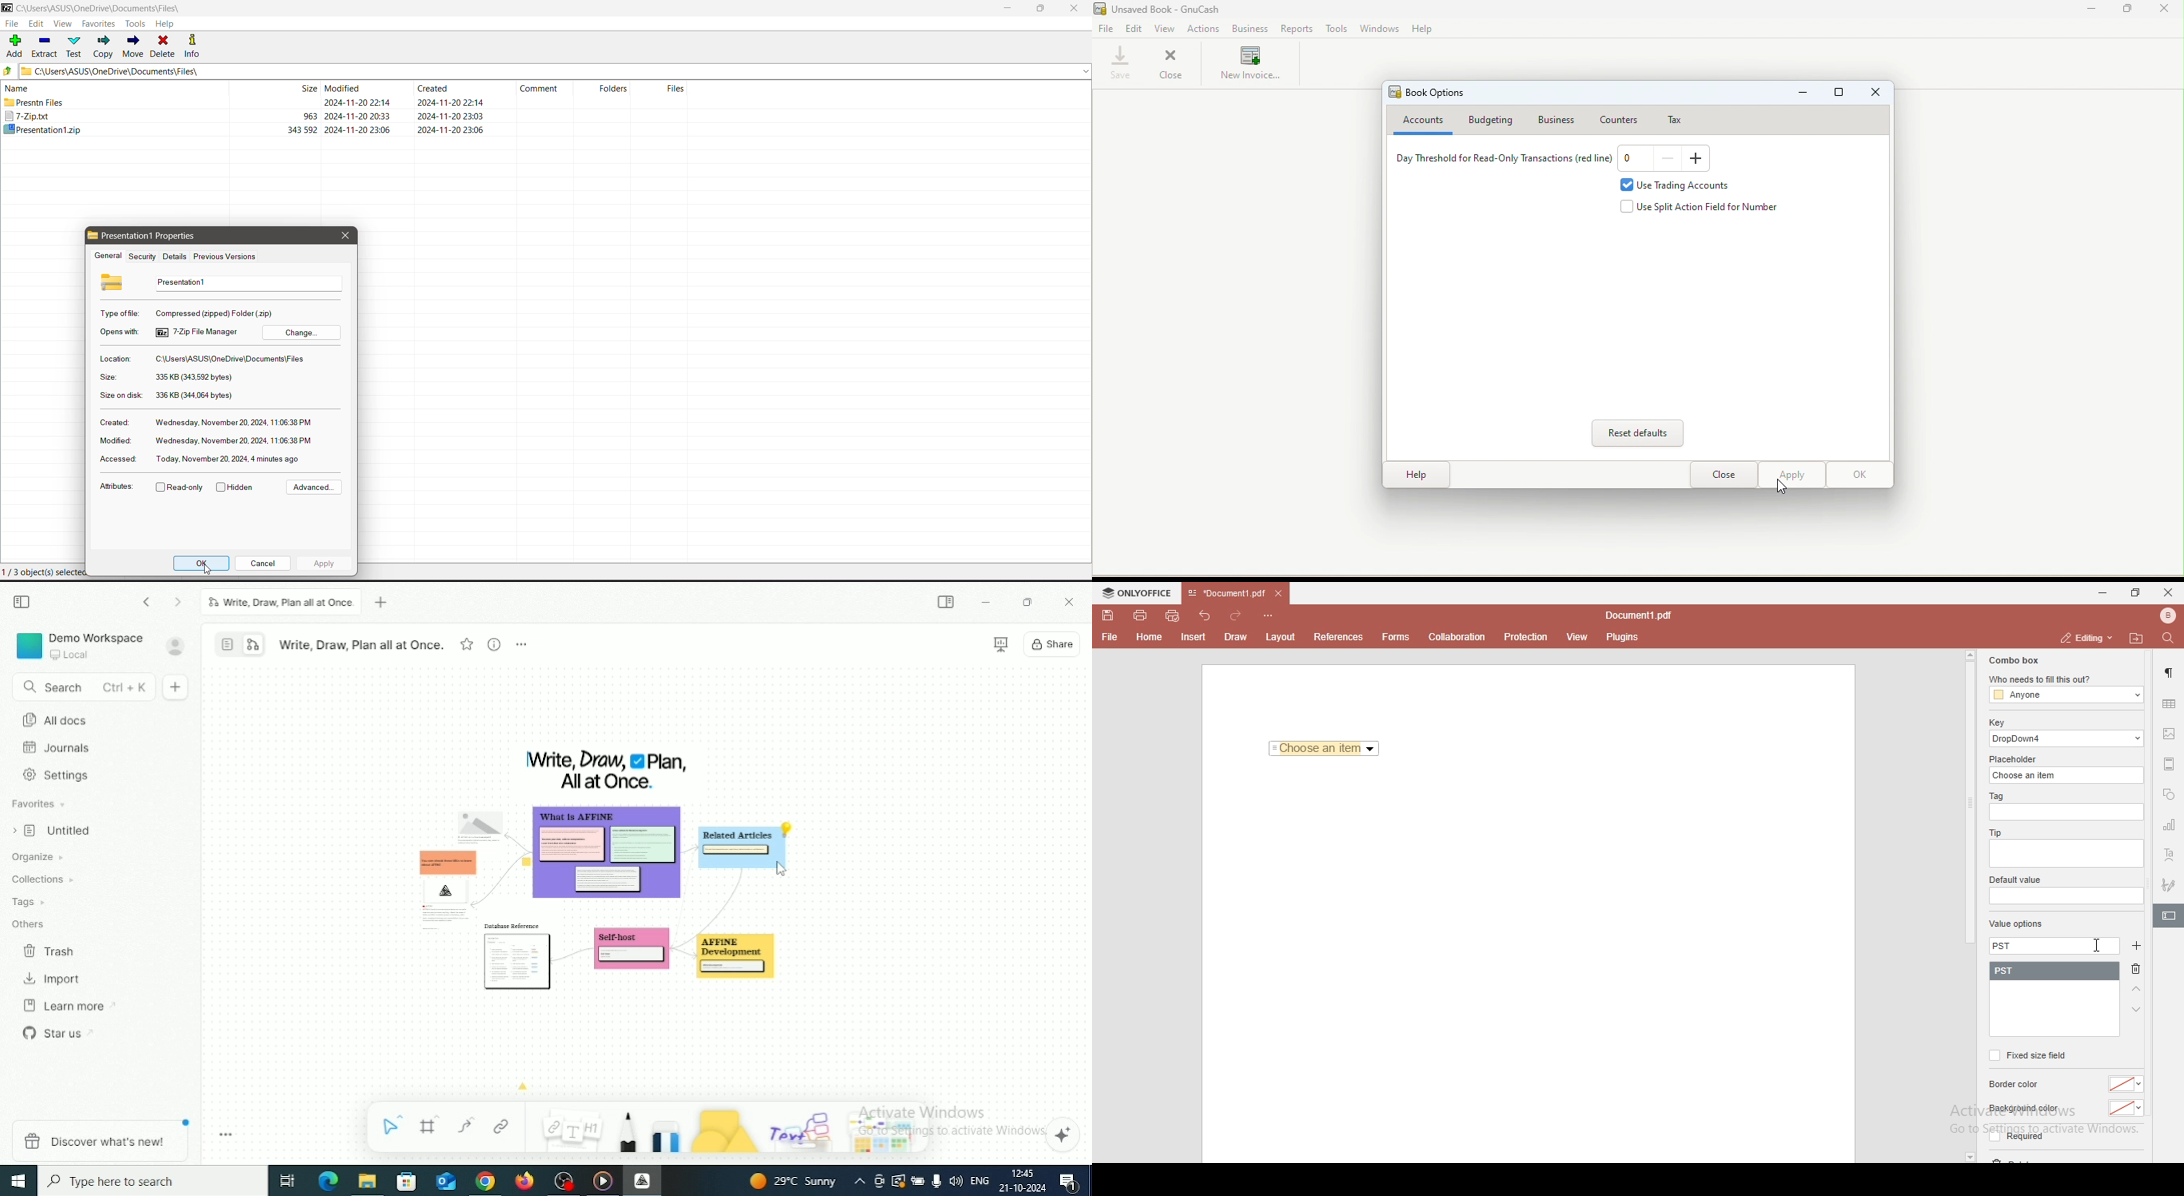 The image size is (2184, 1204). Describe the element at coordinates (1430, 93) in the screenshot. I see `Book options` at that location.